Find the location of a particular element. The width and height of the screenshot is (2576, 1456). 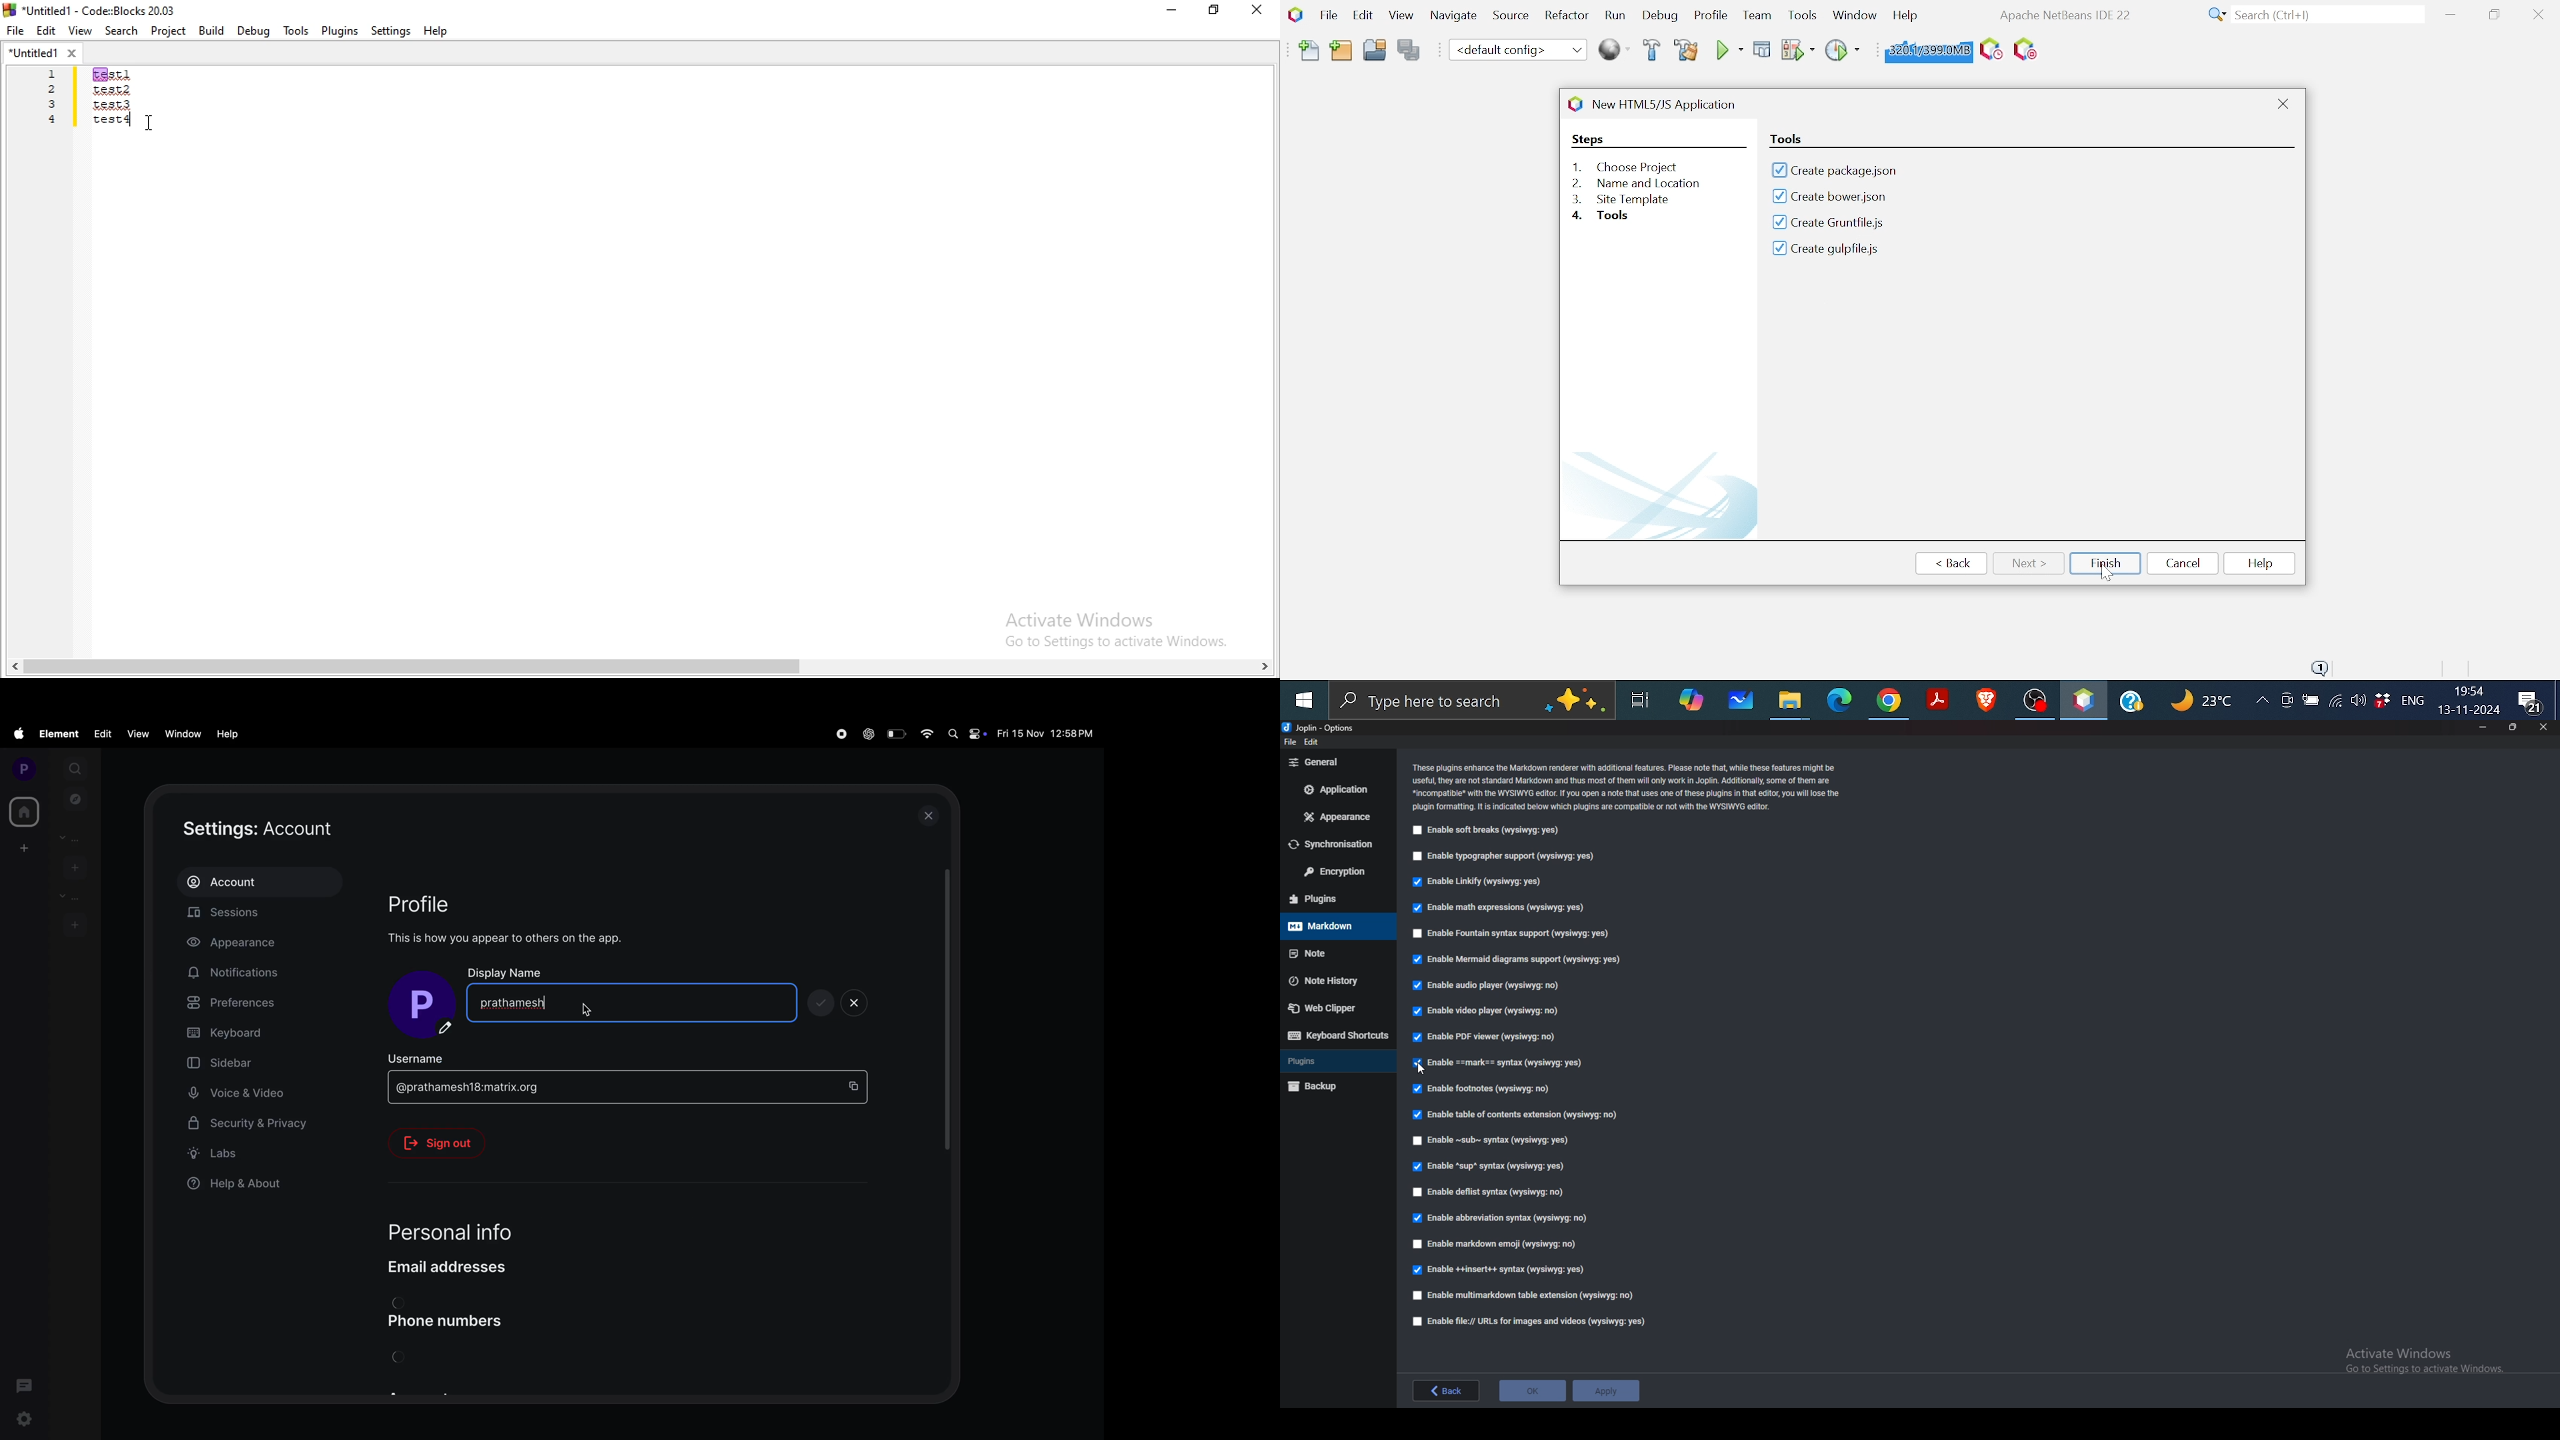

Enable audio player is located at coordinates (1488, 987).